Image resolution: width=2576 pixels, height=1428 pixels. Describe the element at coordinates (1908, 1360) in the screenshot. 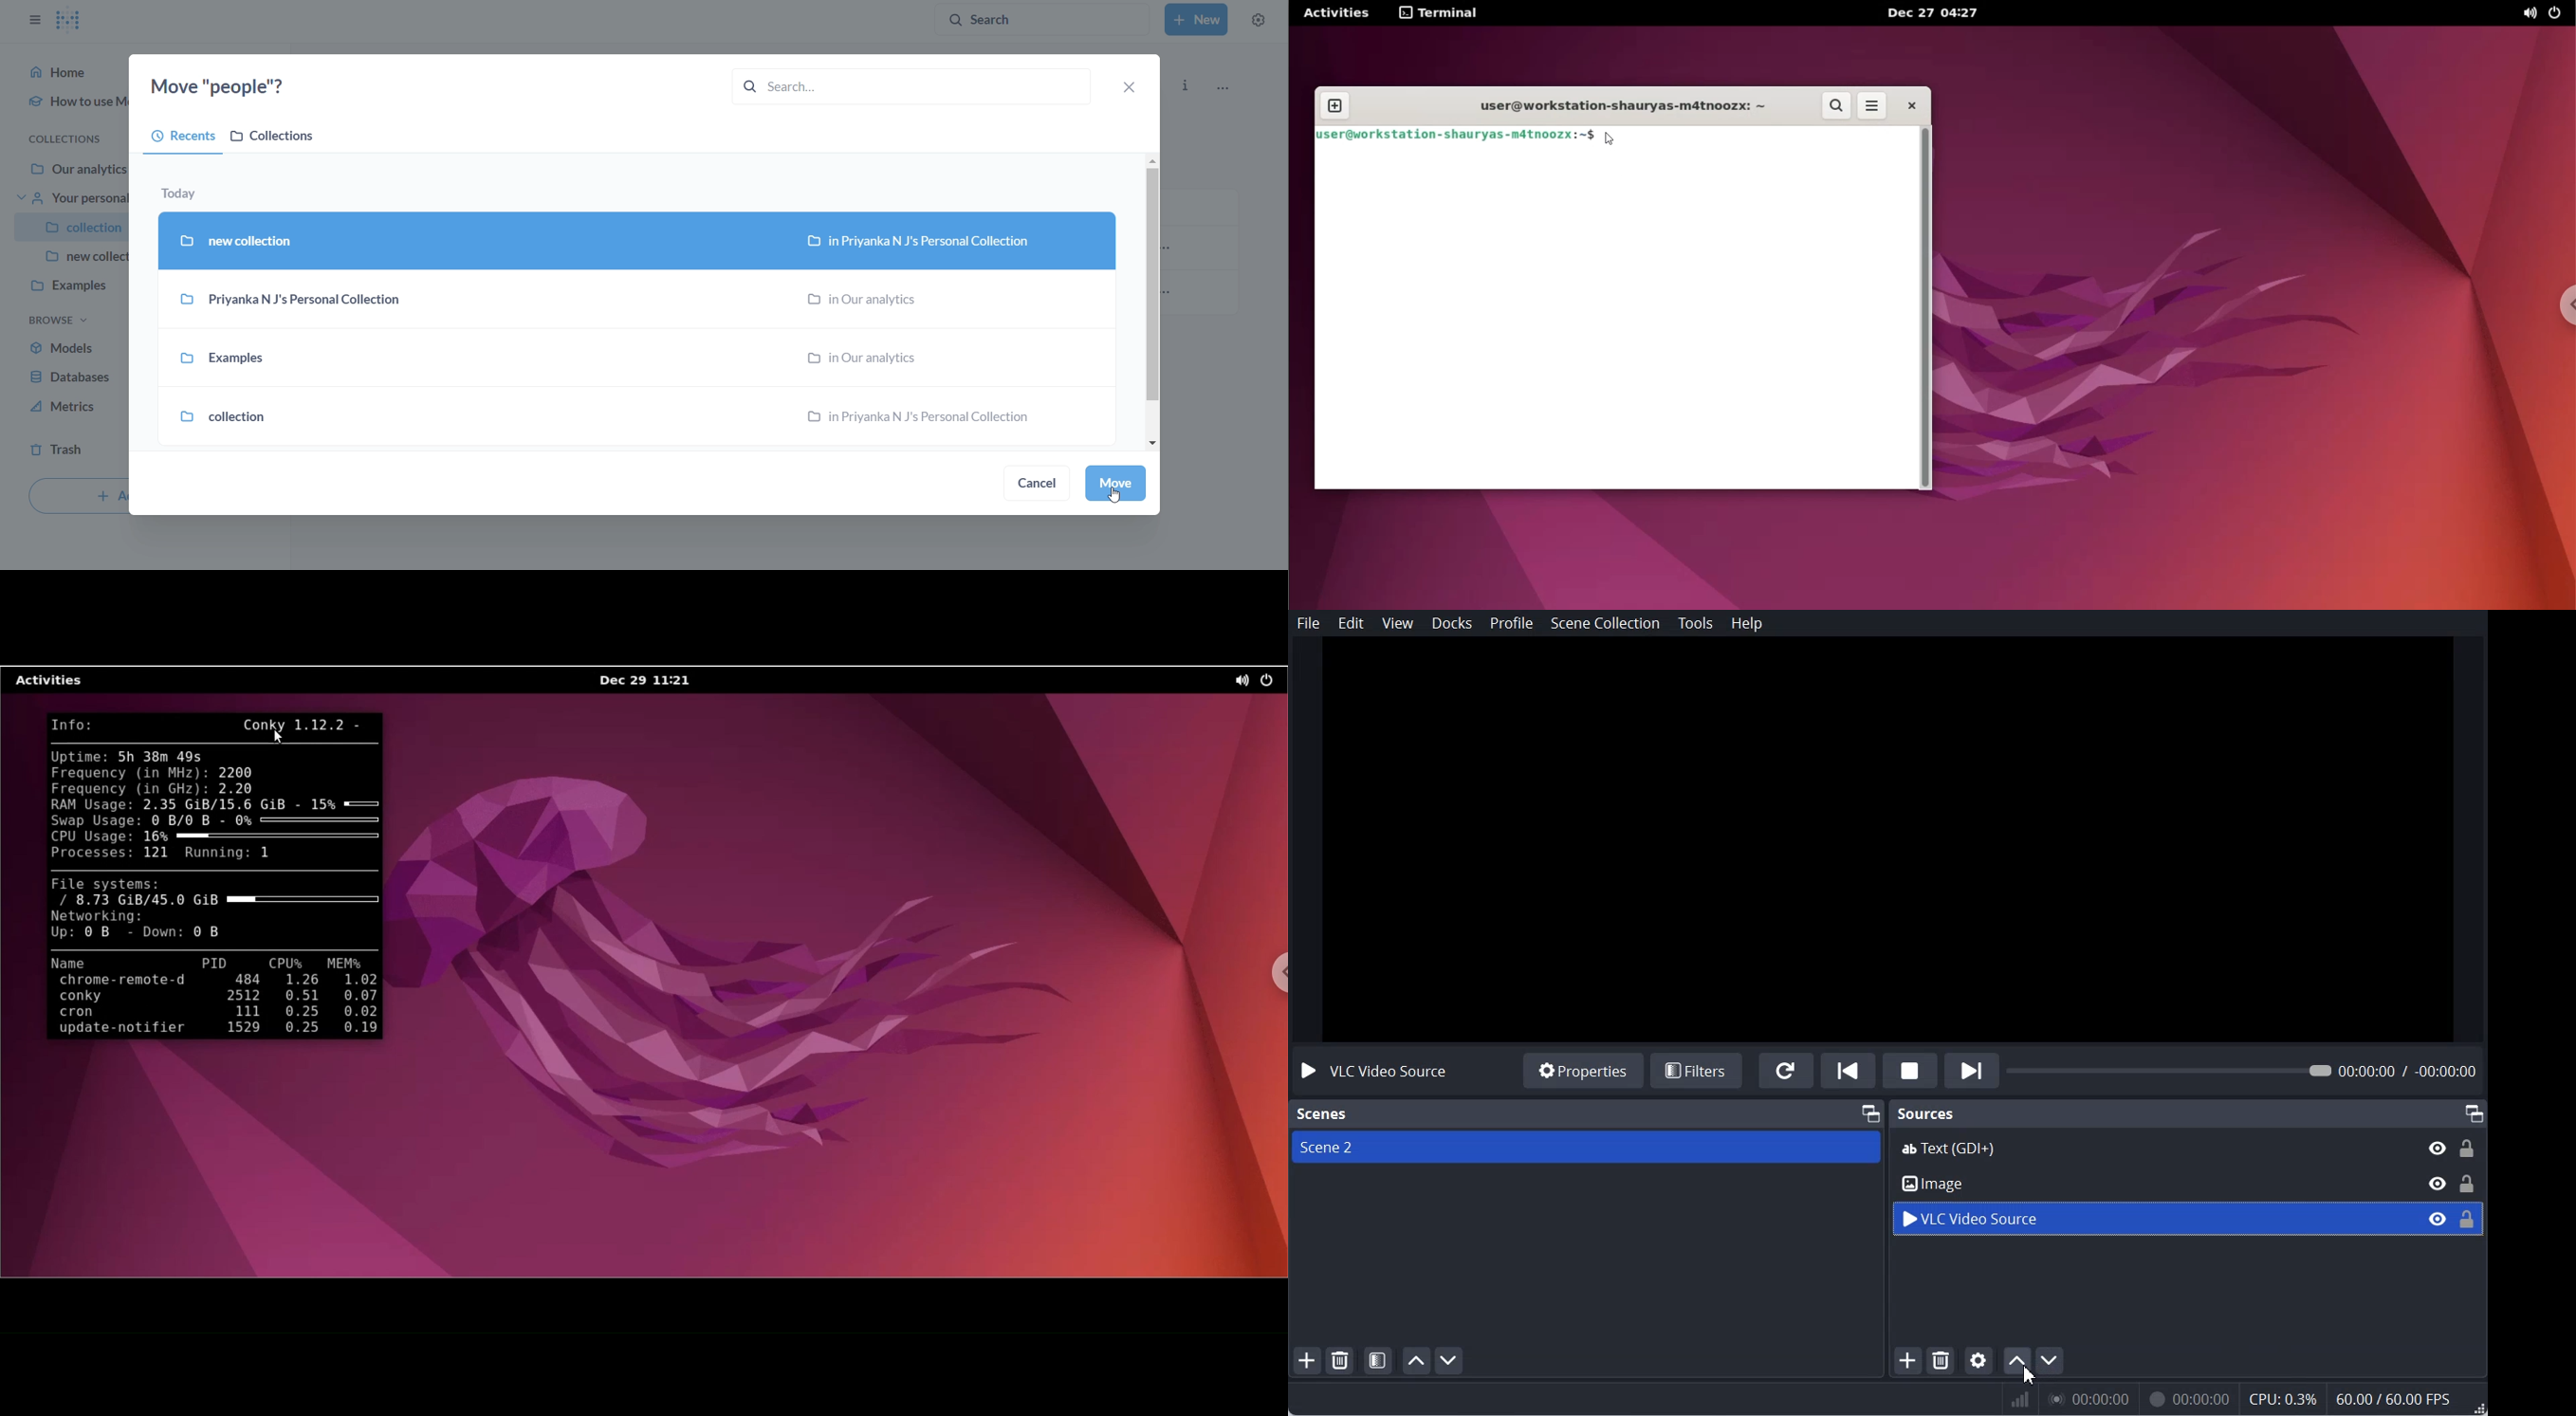

I see `Add Source` at that location.